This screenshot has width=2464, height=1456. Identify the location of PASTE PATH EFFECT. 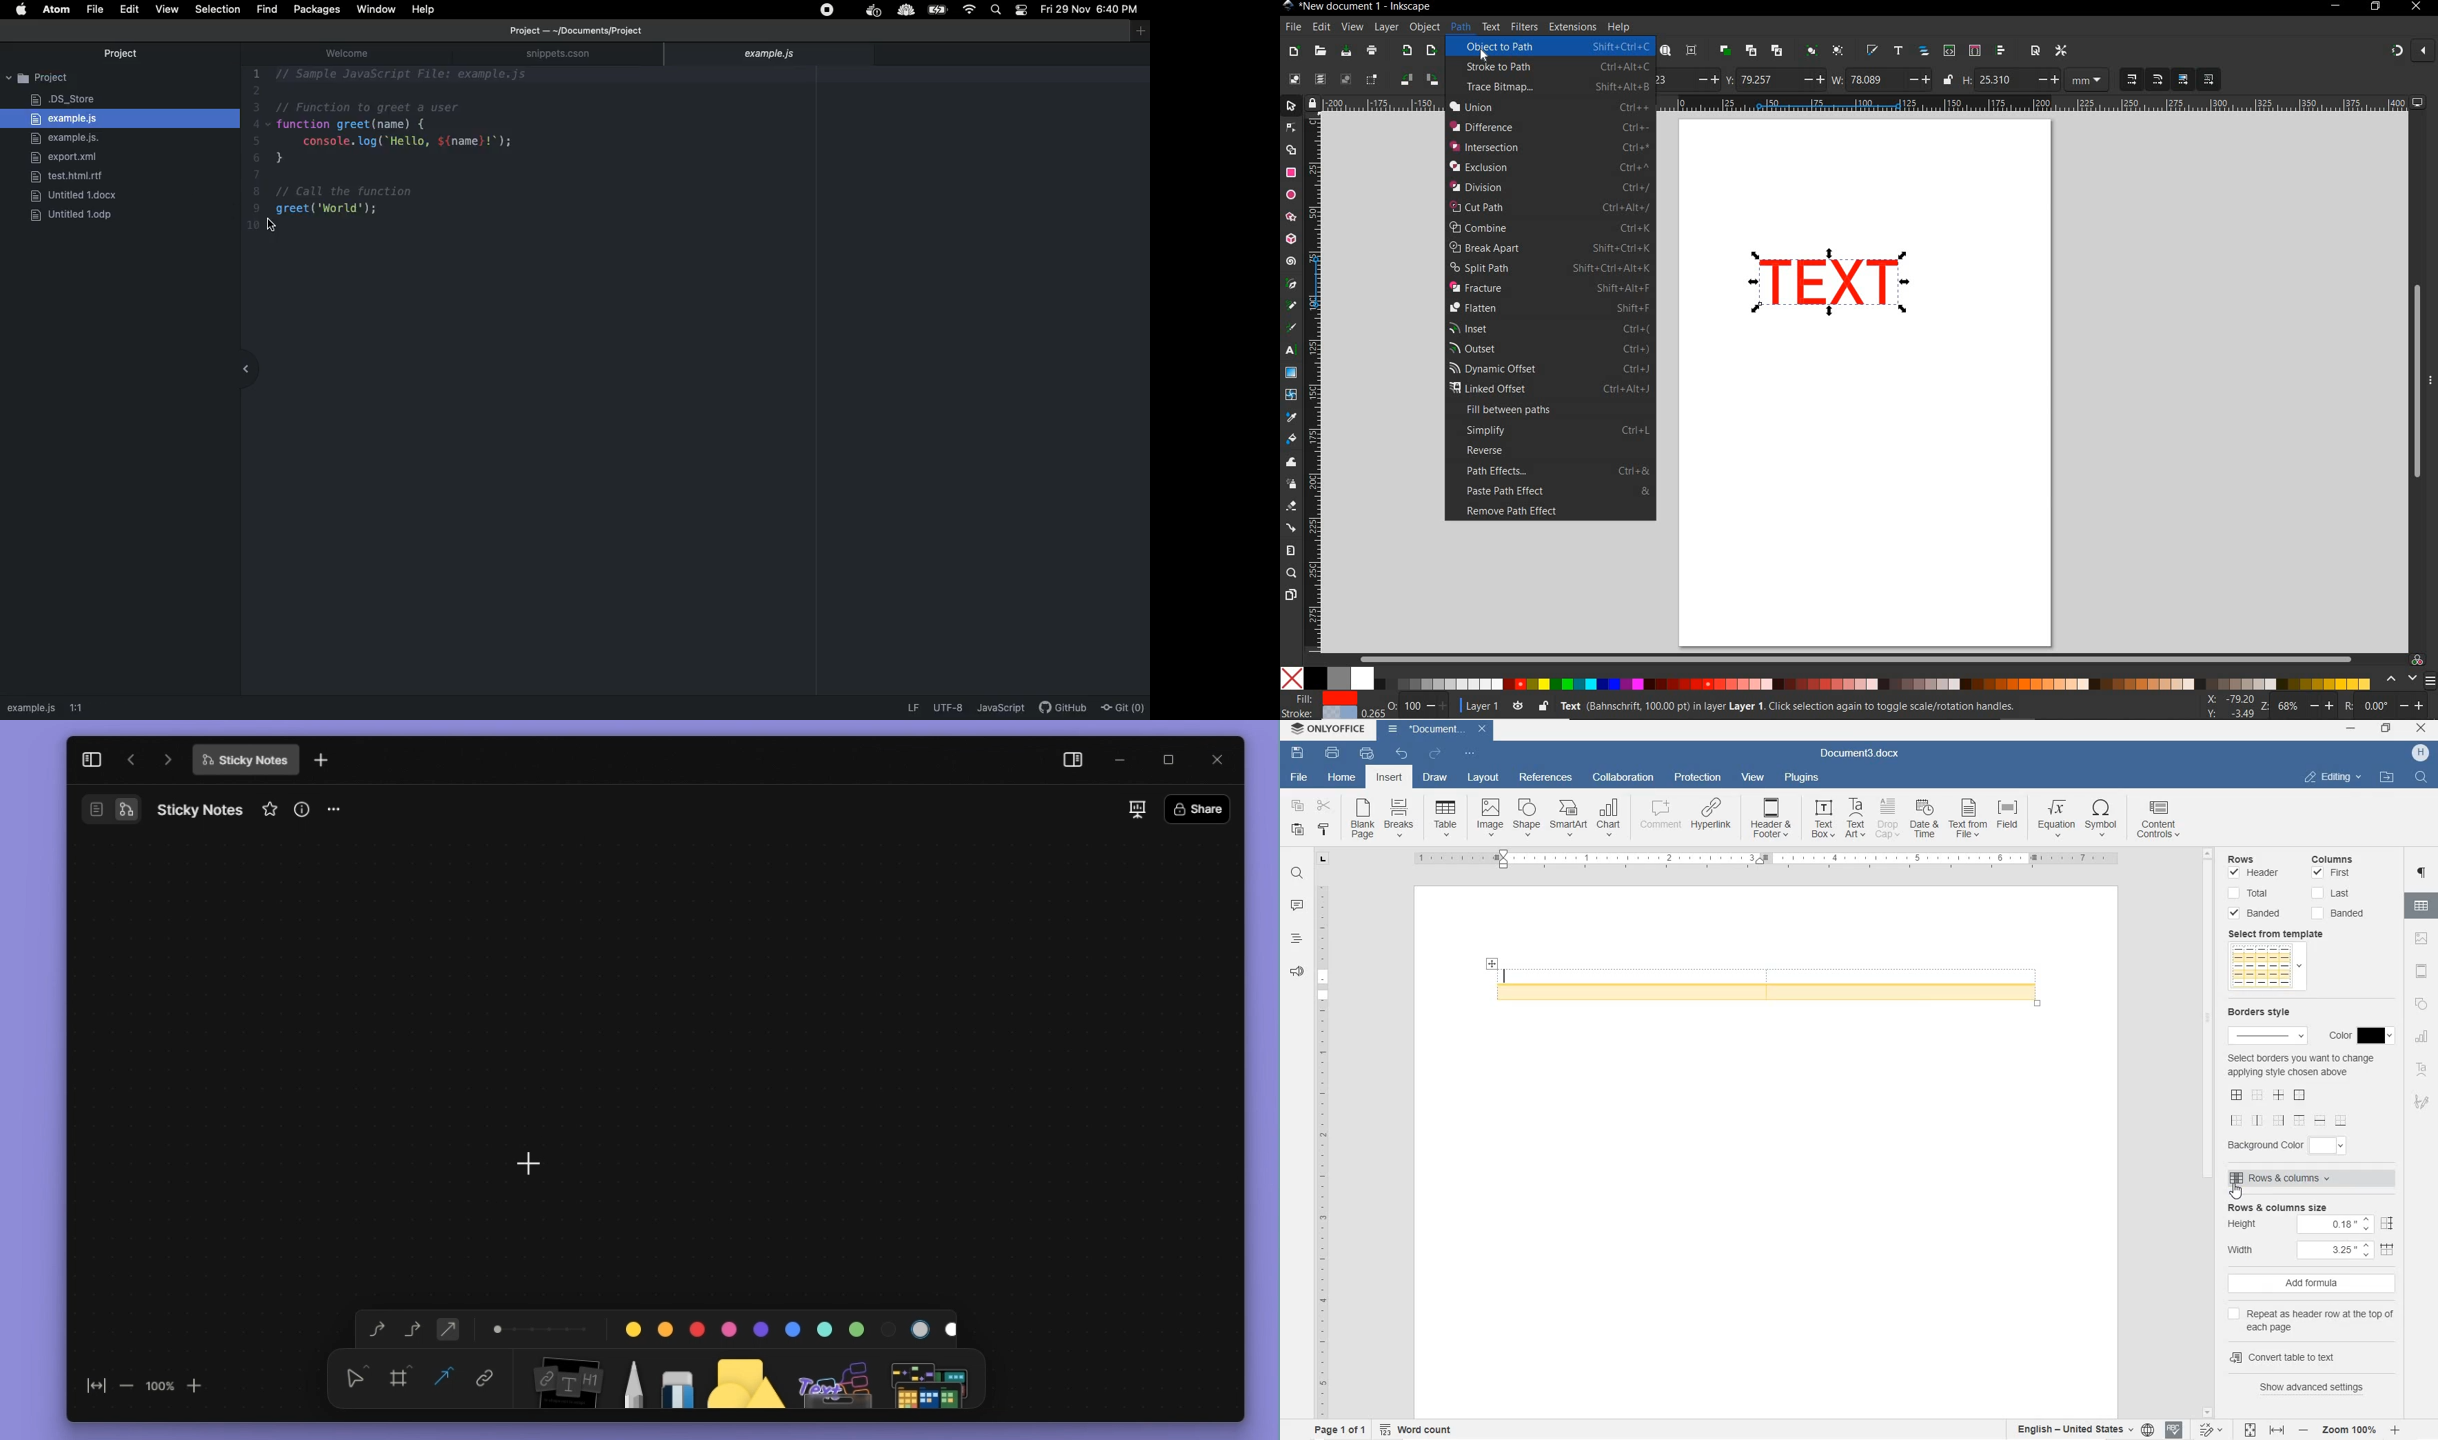
(1557, 492).